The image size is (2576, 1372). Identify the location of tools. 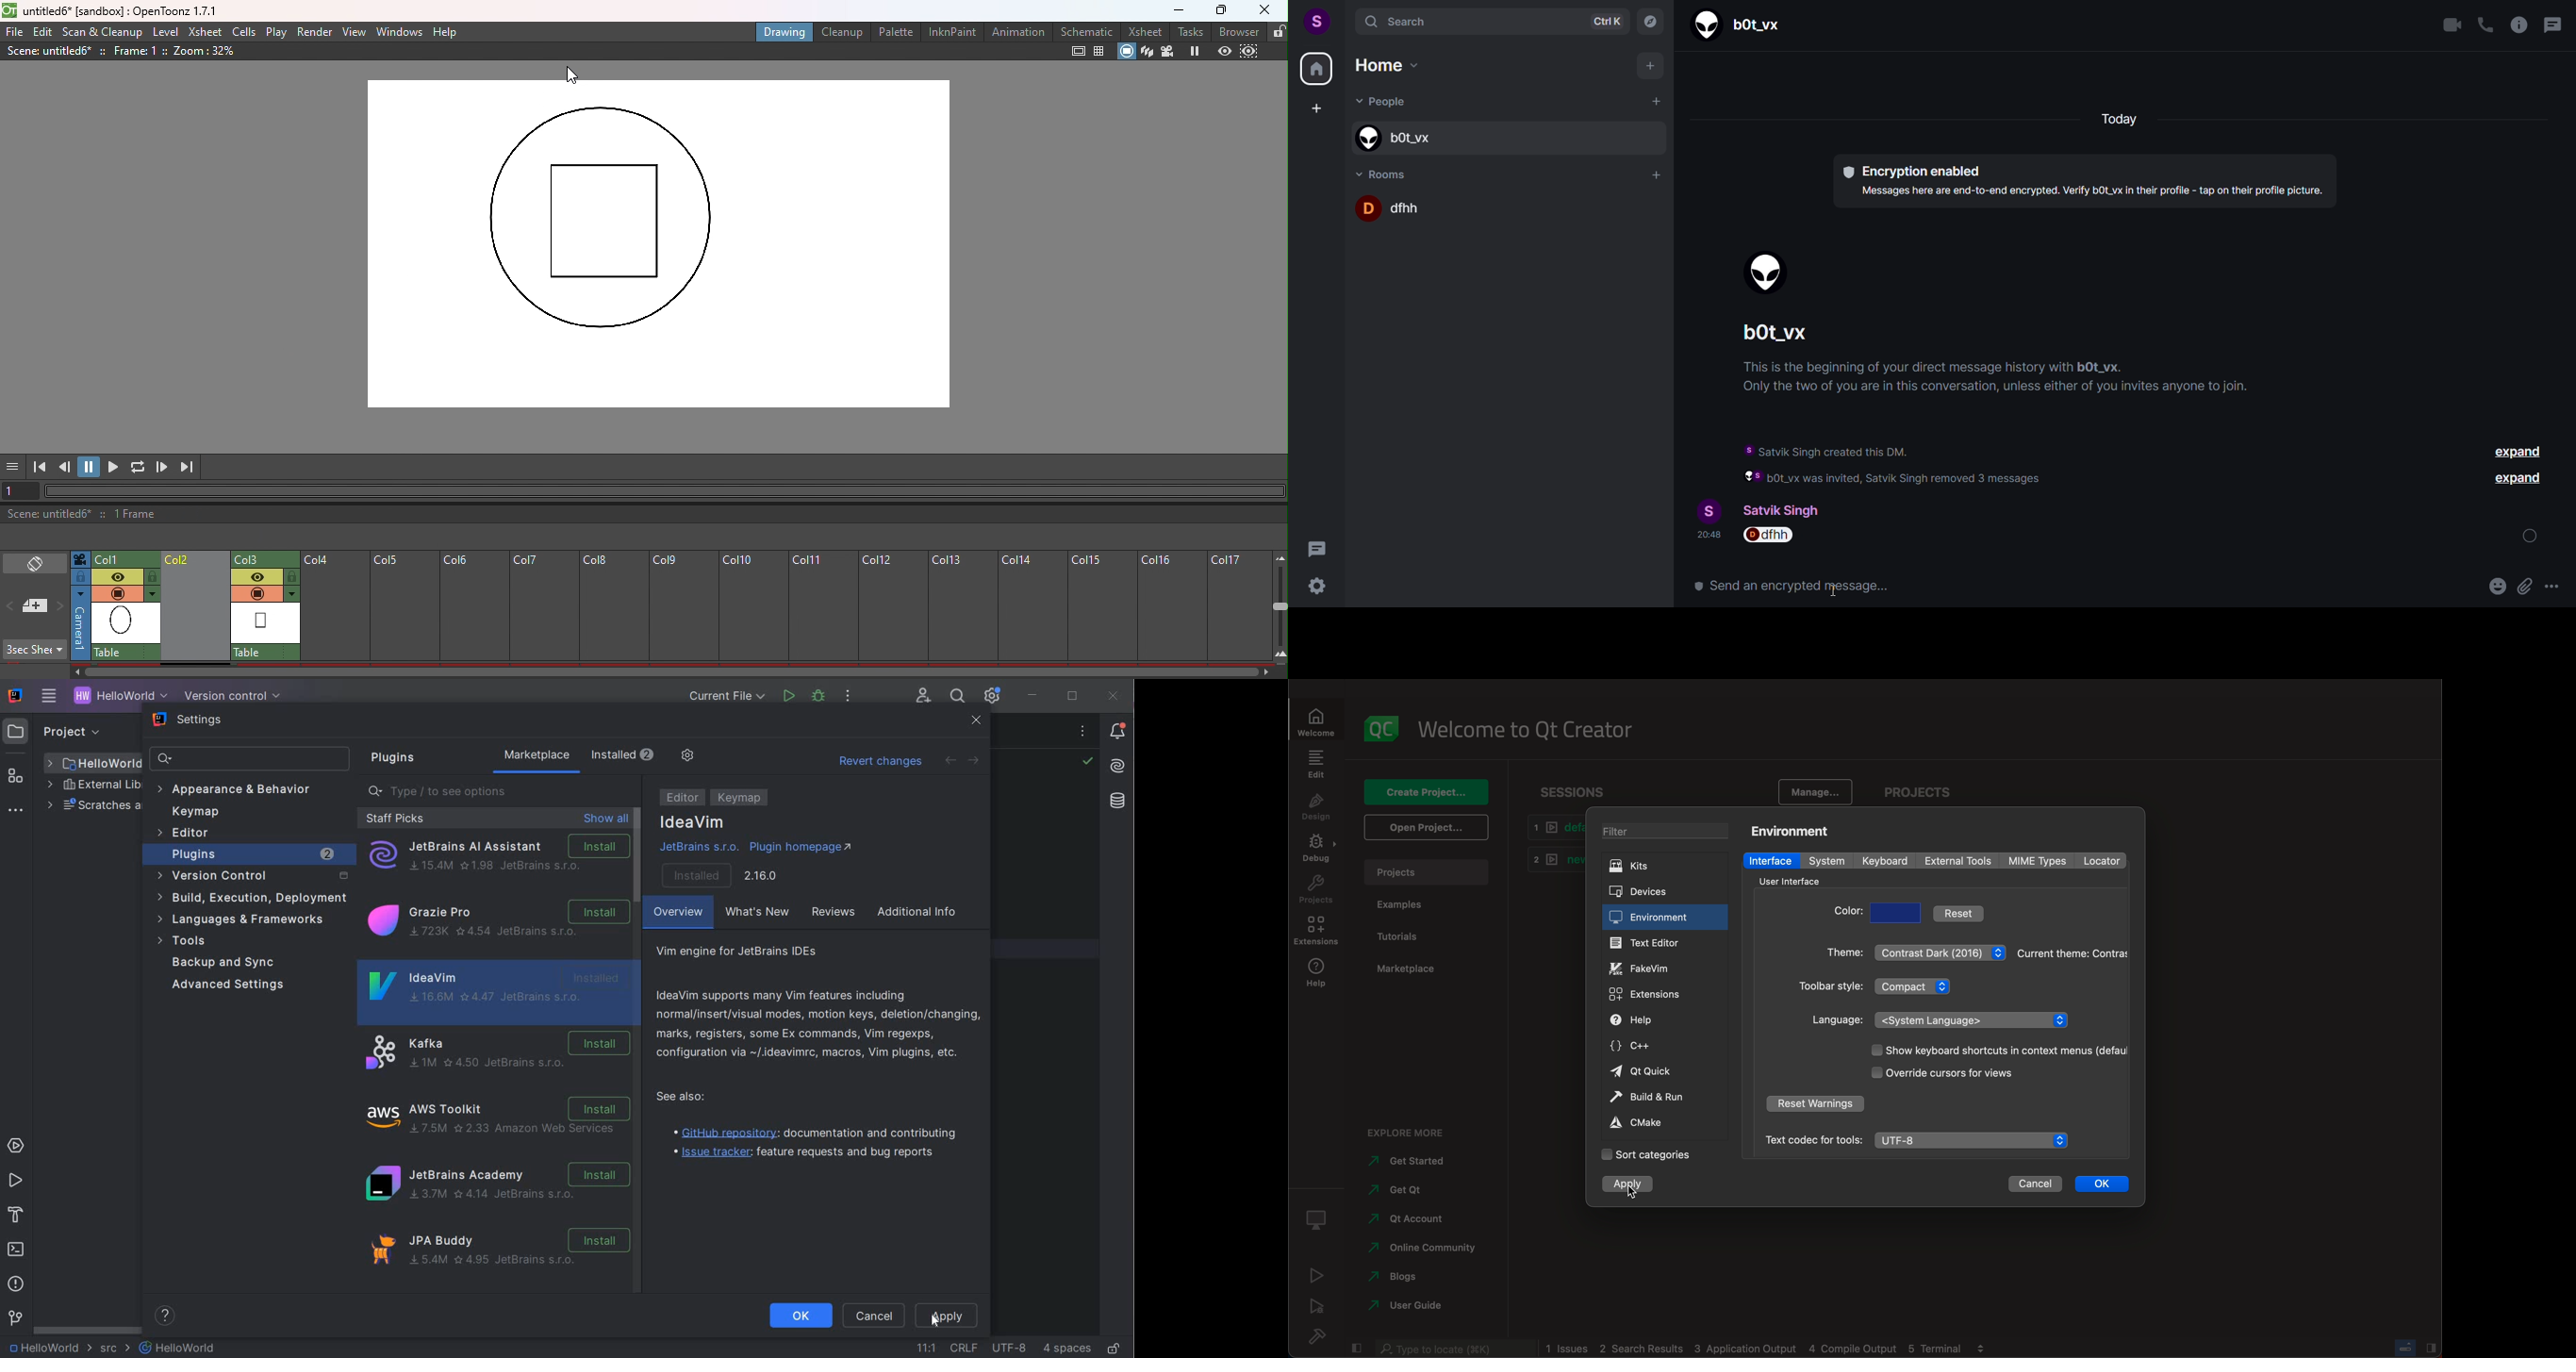
(245, 941).